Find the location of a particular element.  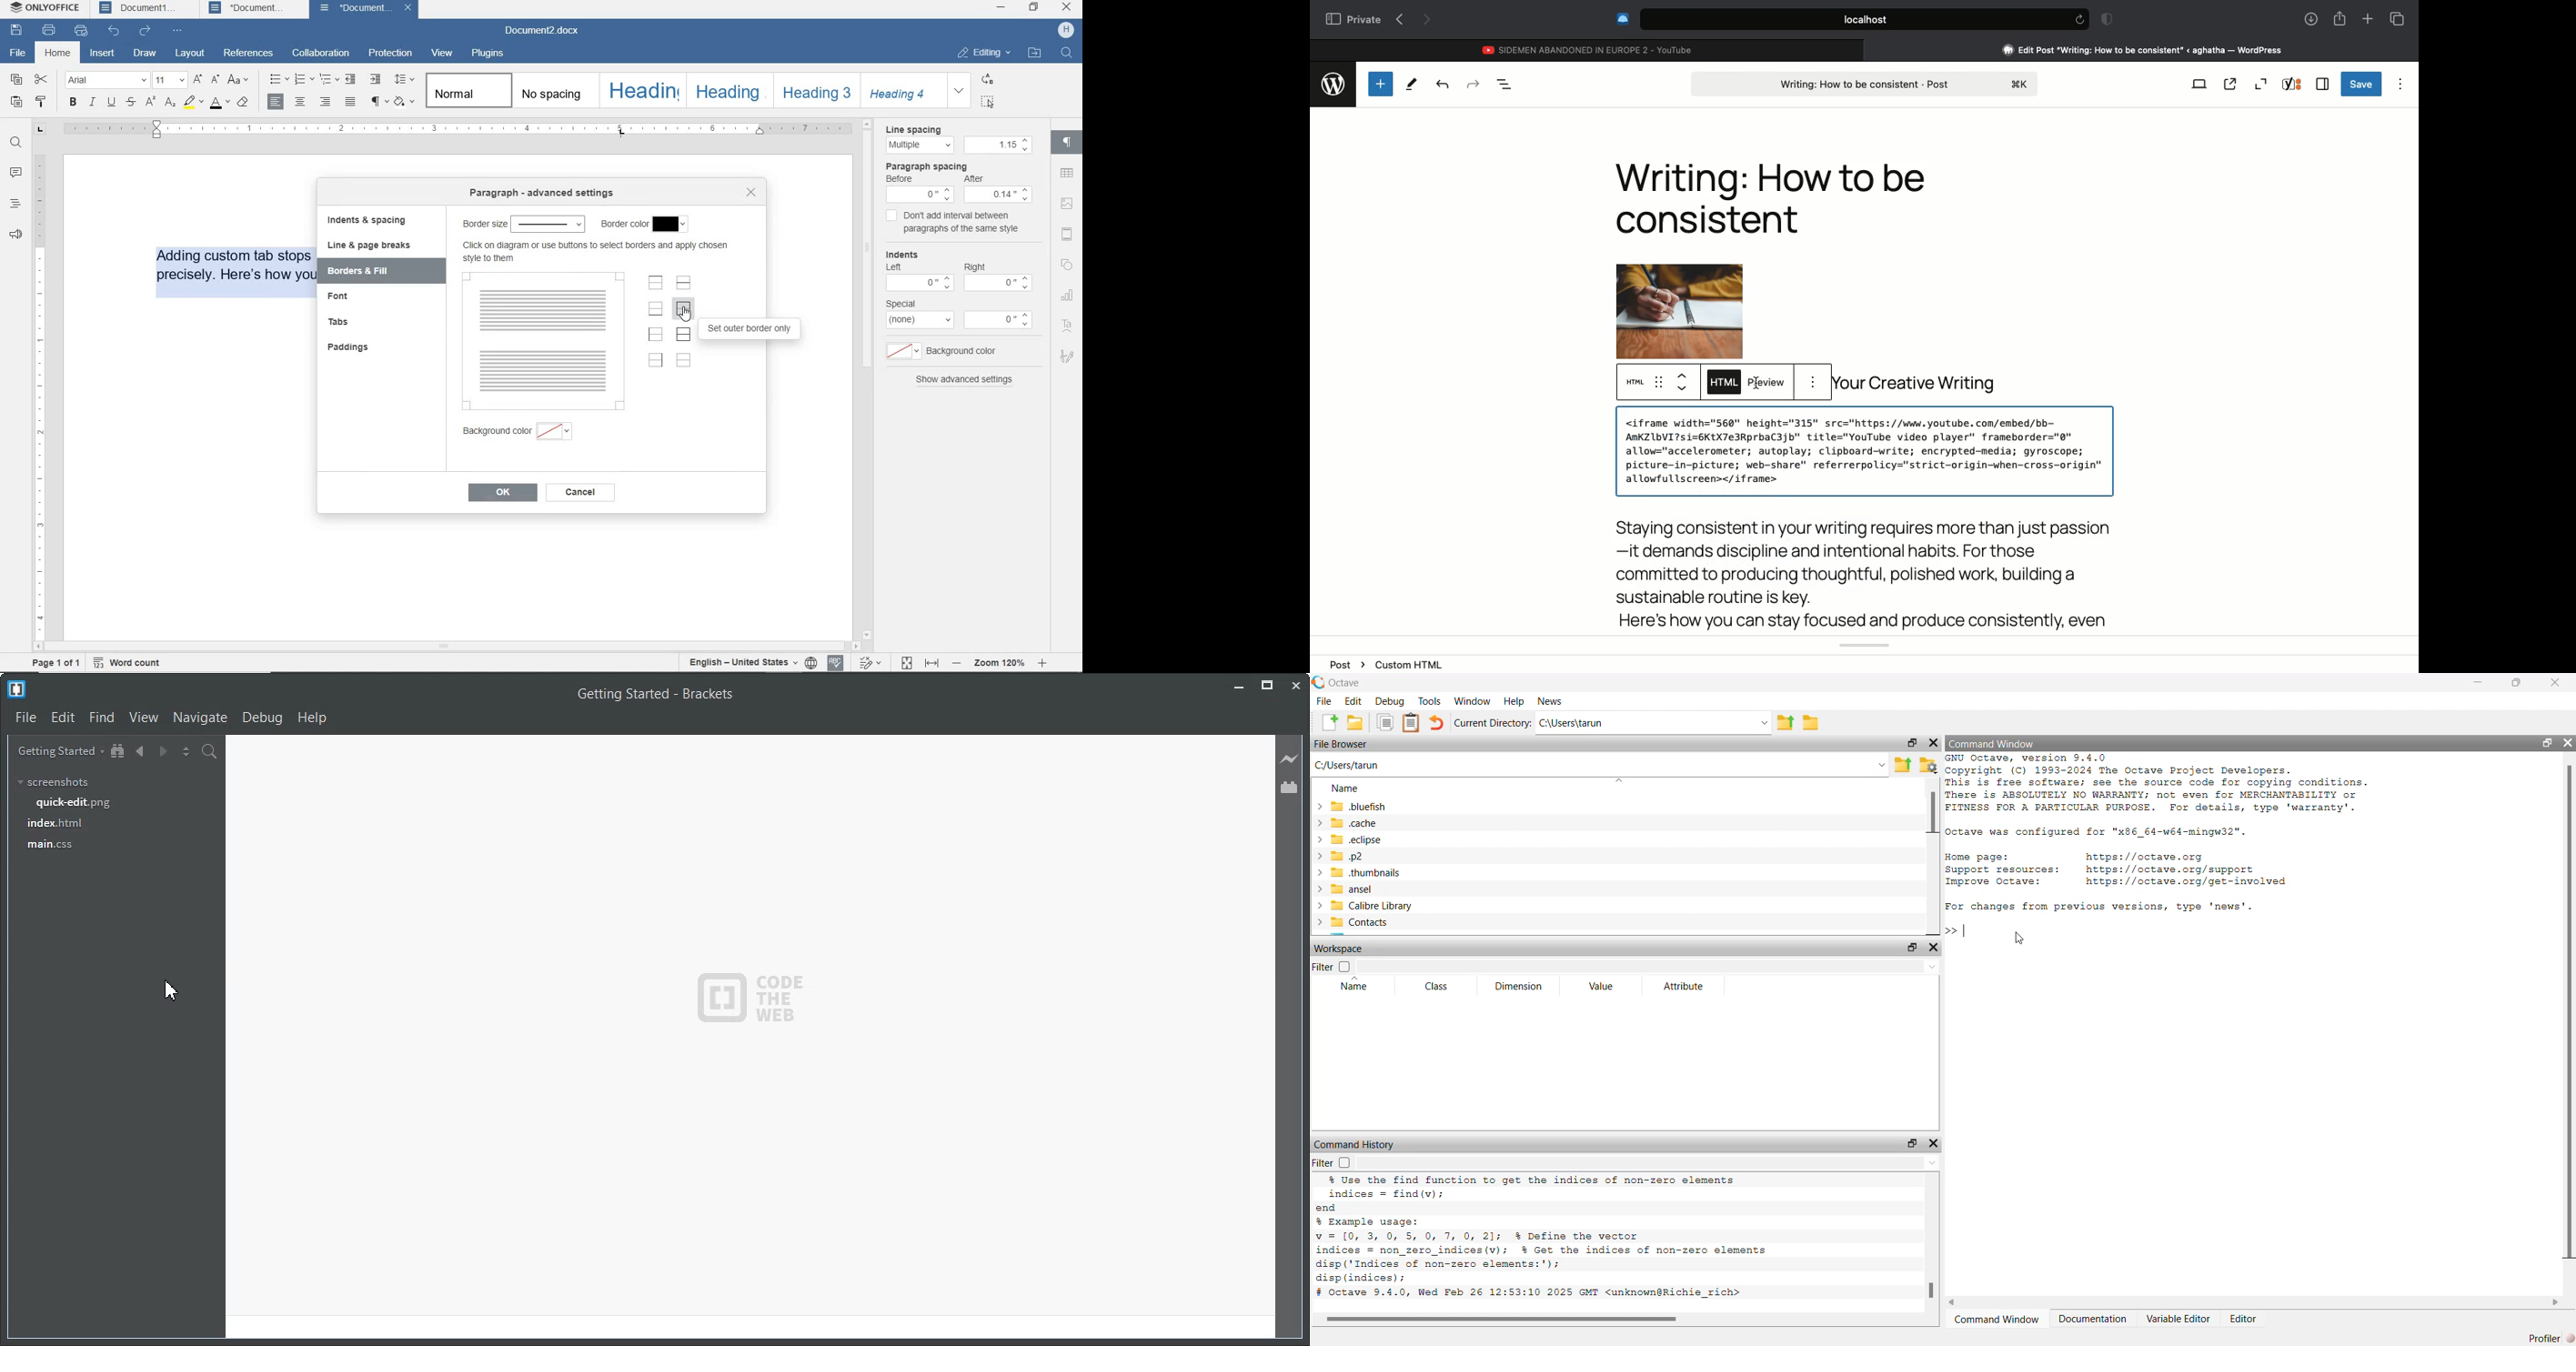

horizontal scroll bar is located at coordinates (1626, 1319).